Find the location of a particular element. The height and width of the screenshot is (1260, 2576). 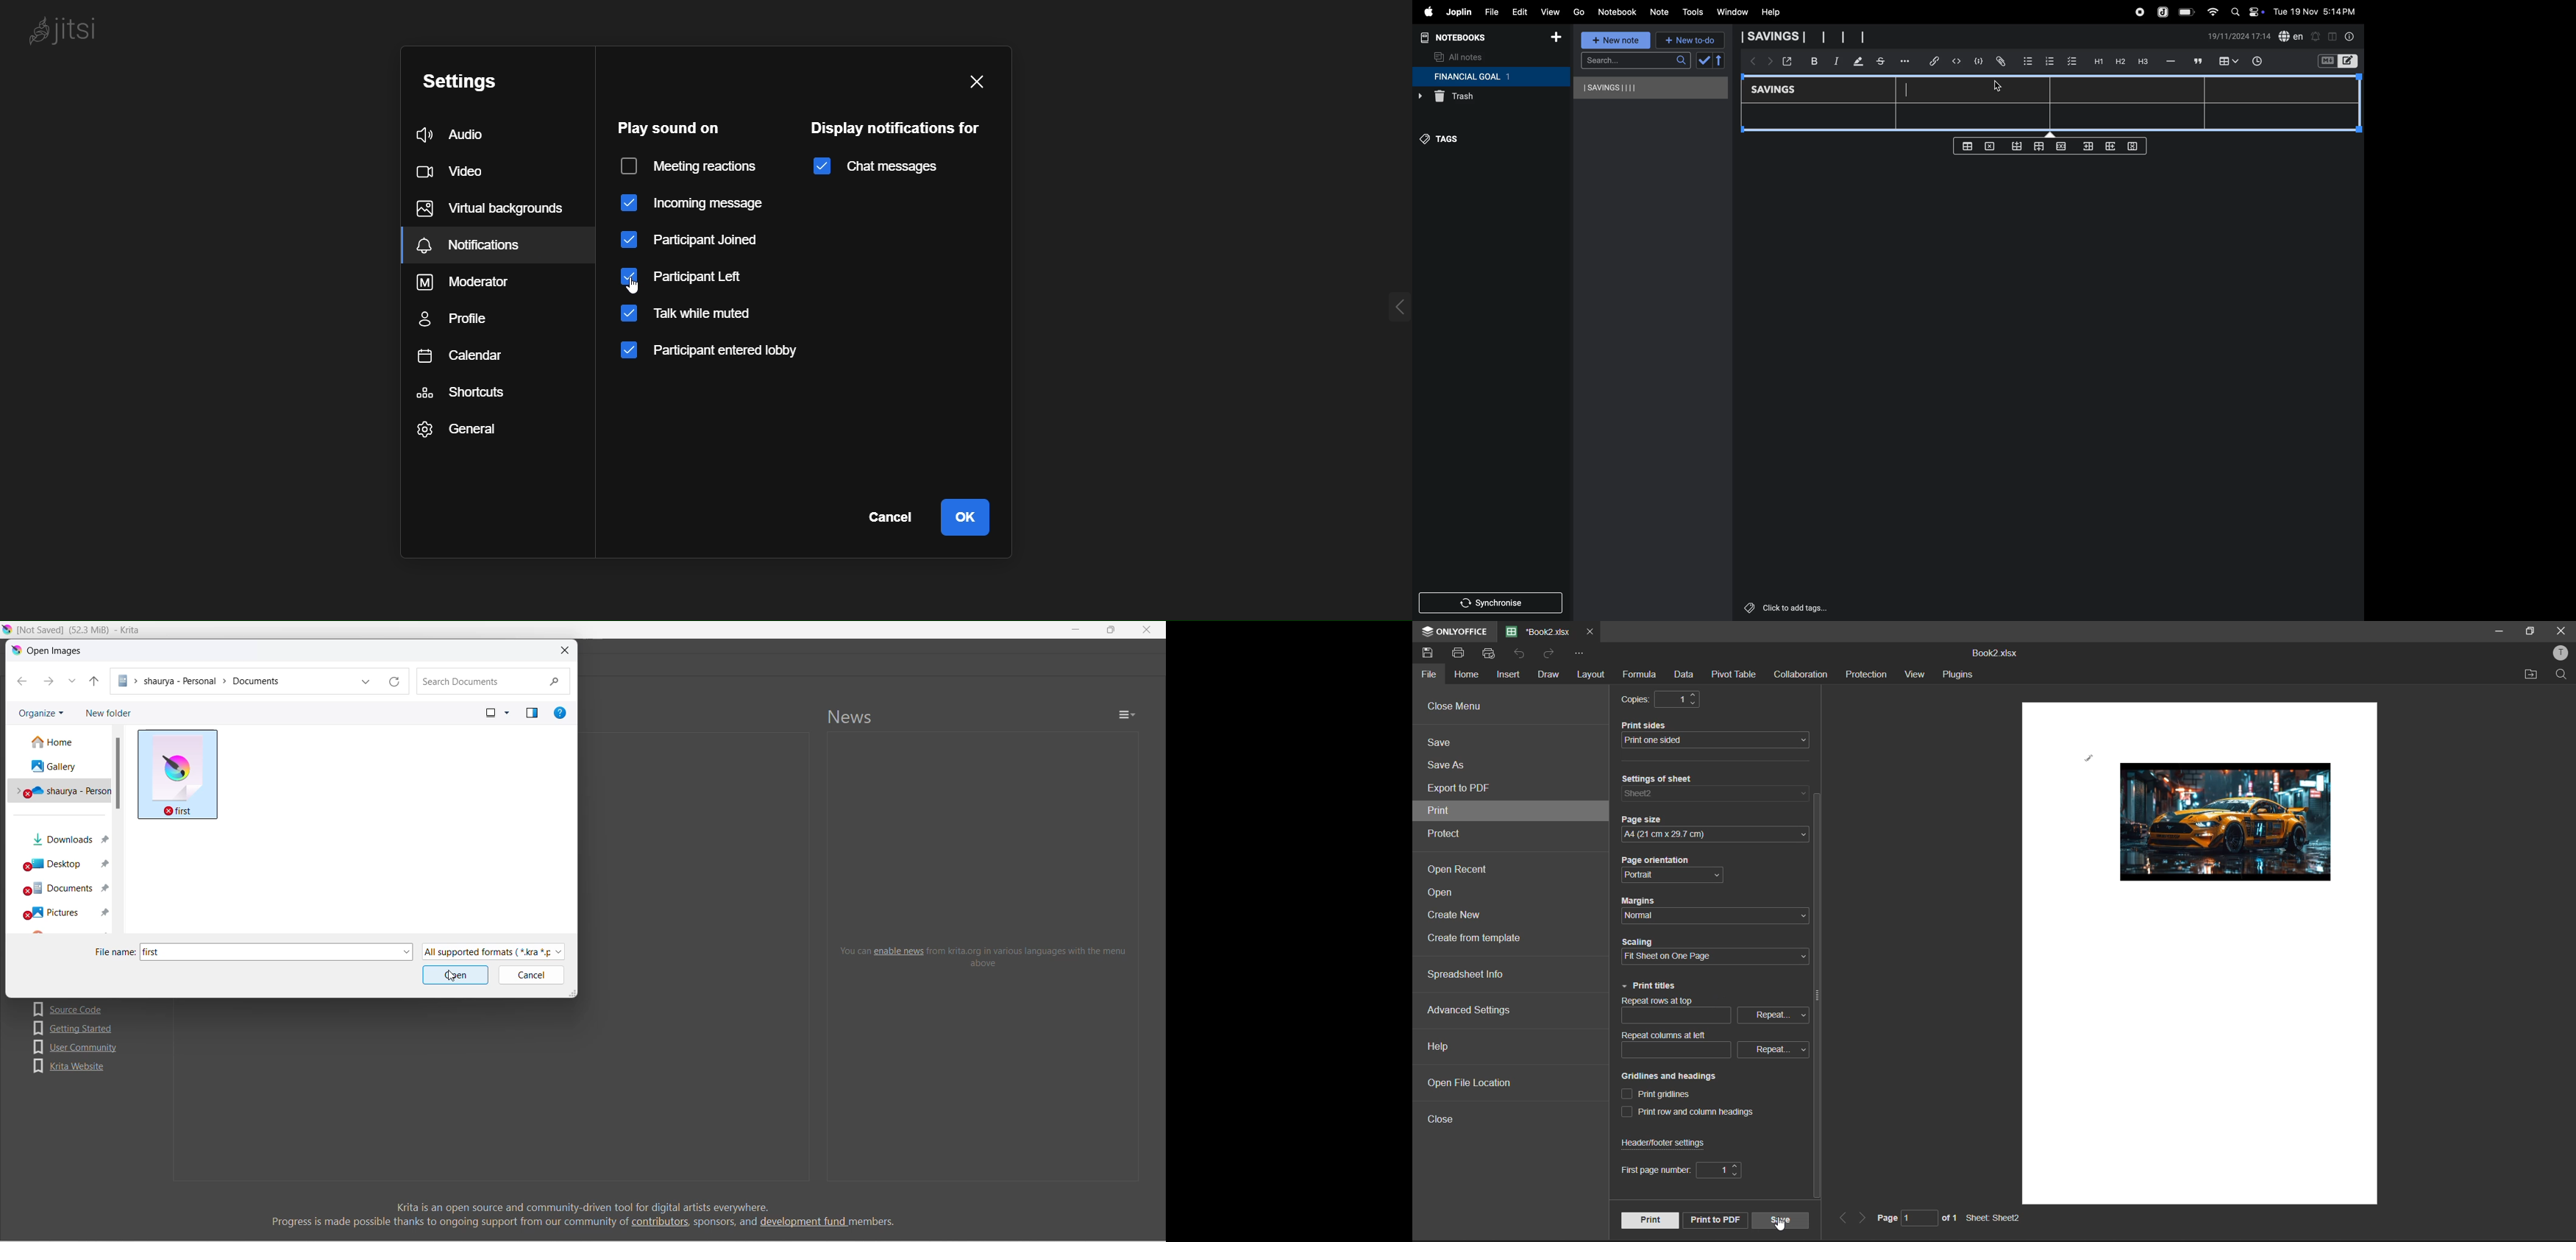

switch editor is located at coordinates (2337, 61).